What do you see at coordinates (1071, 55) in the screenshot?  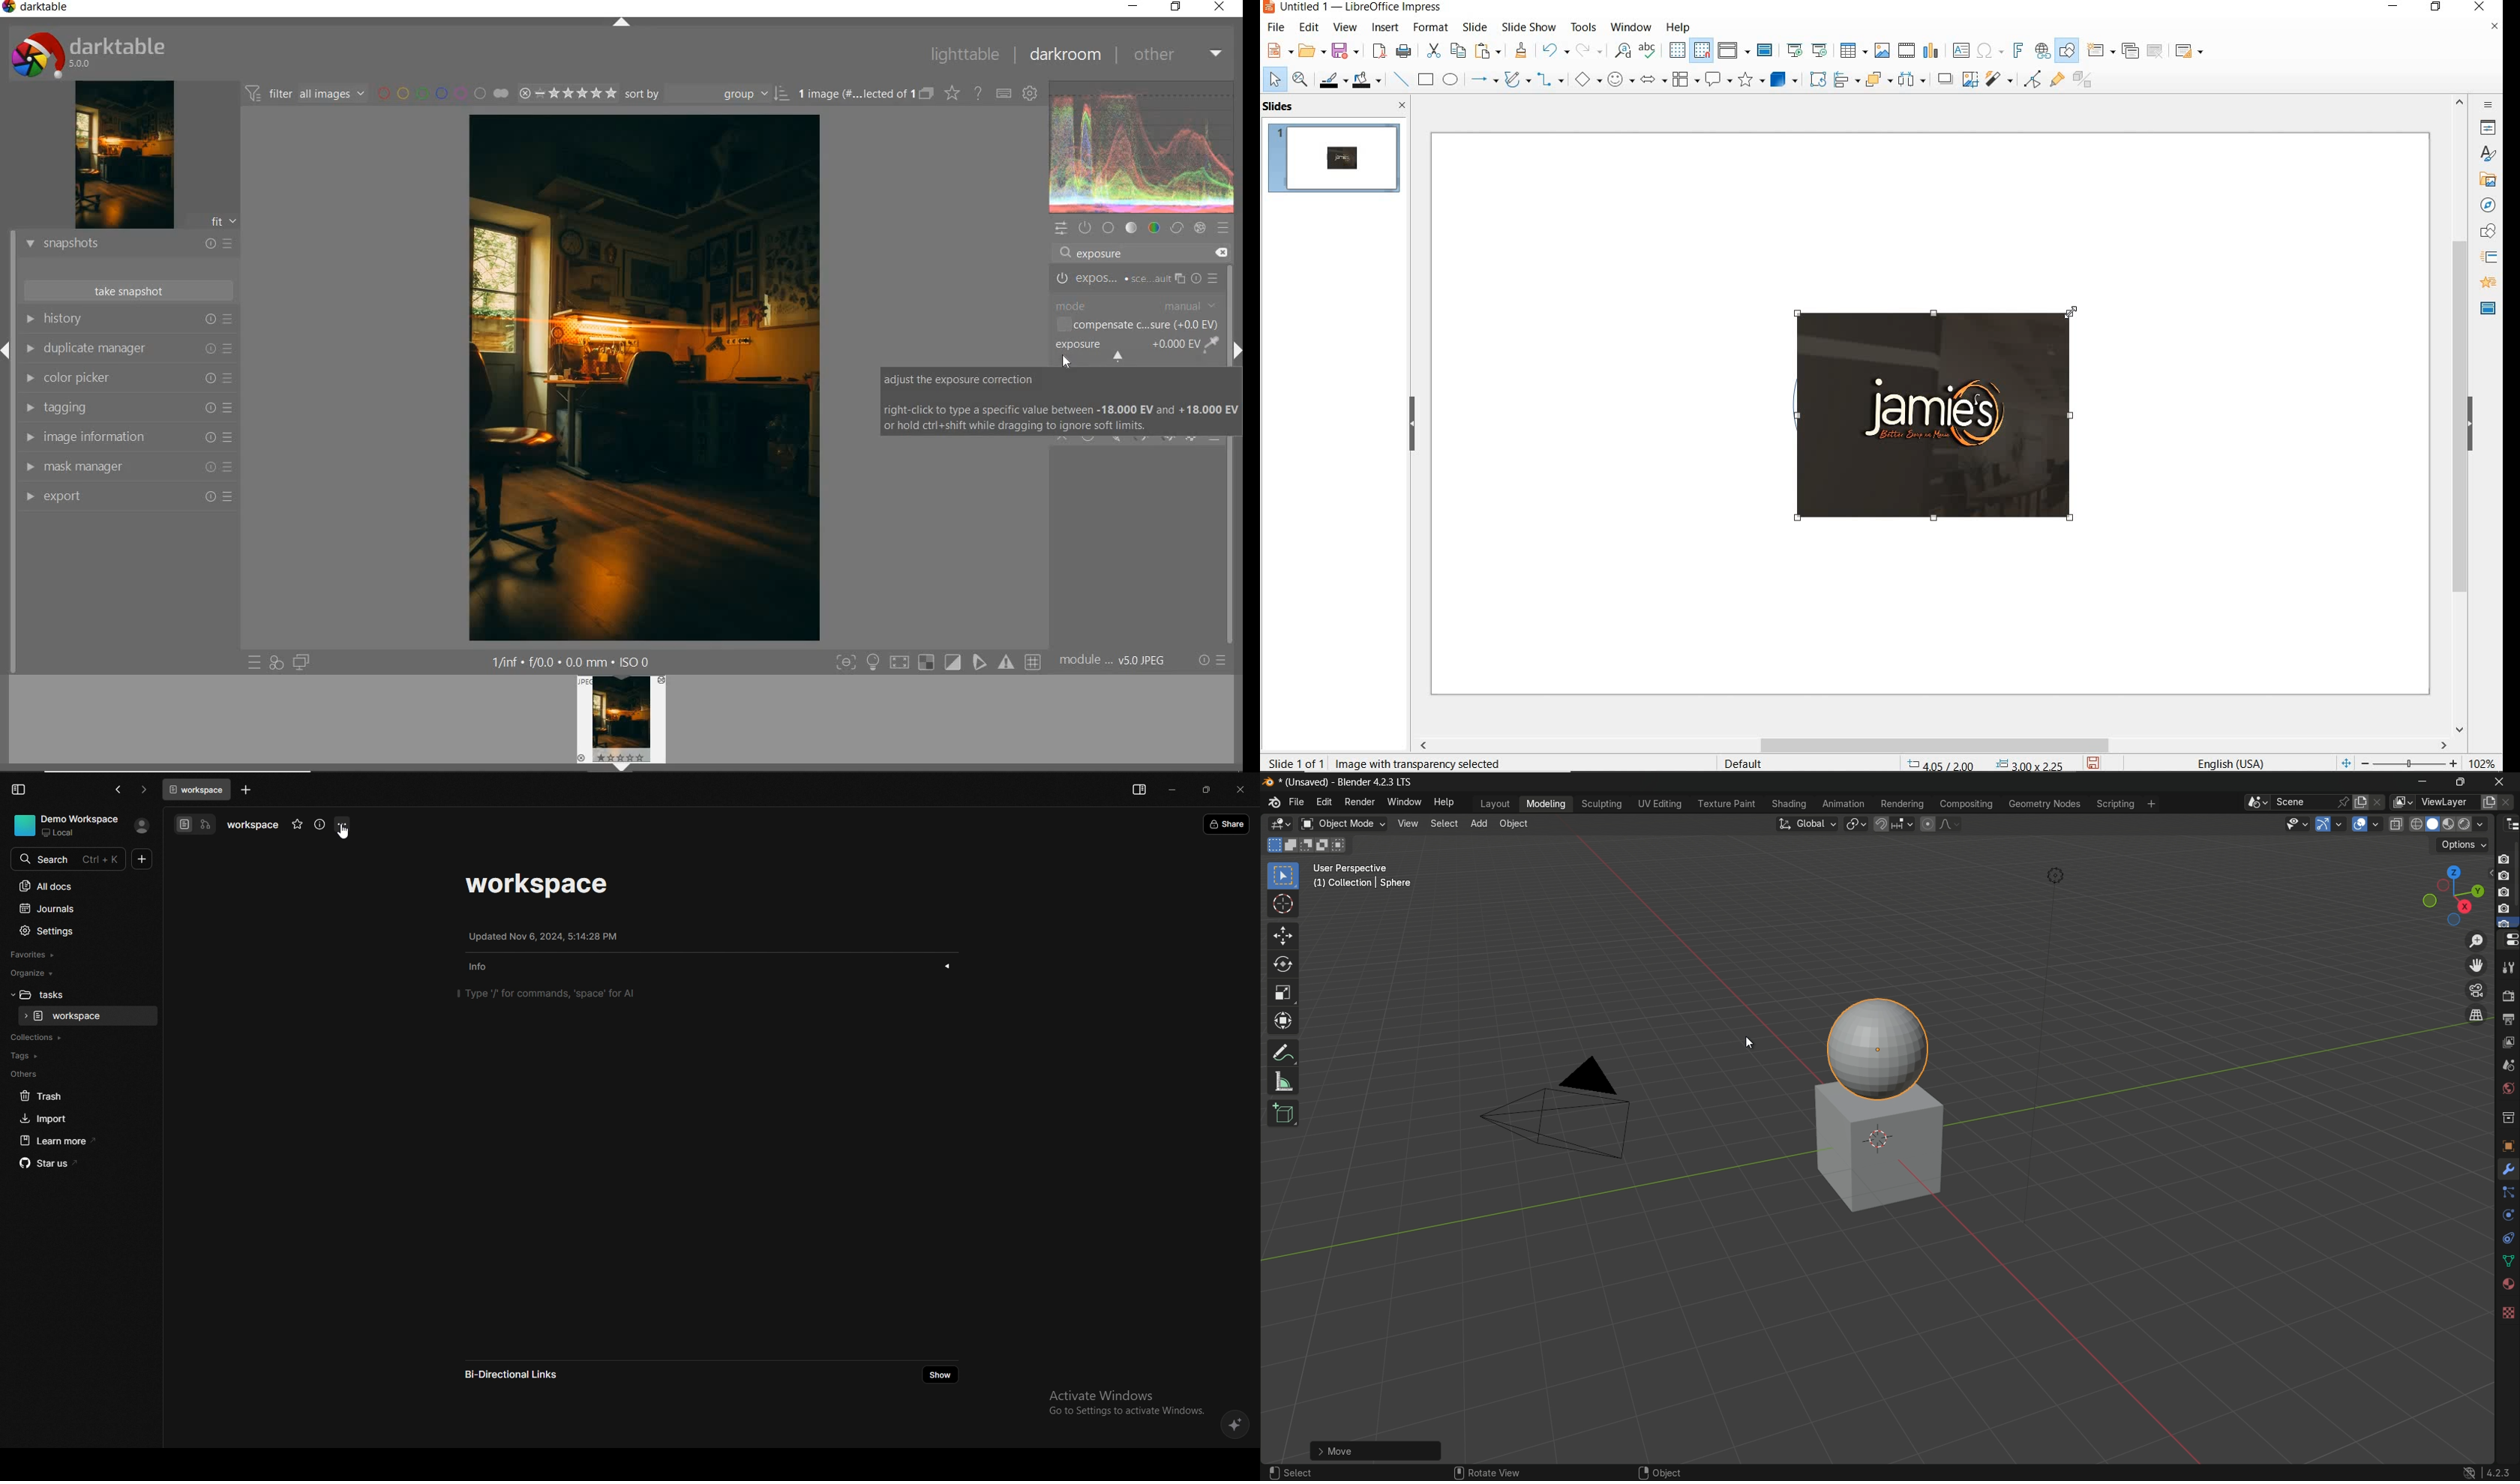 I see `darkroom` at bounding box center [1071, 55].